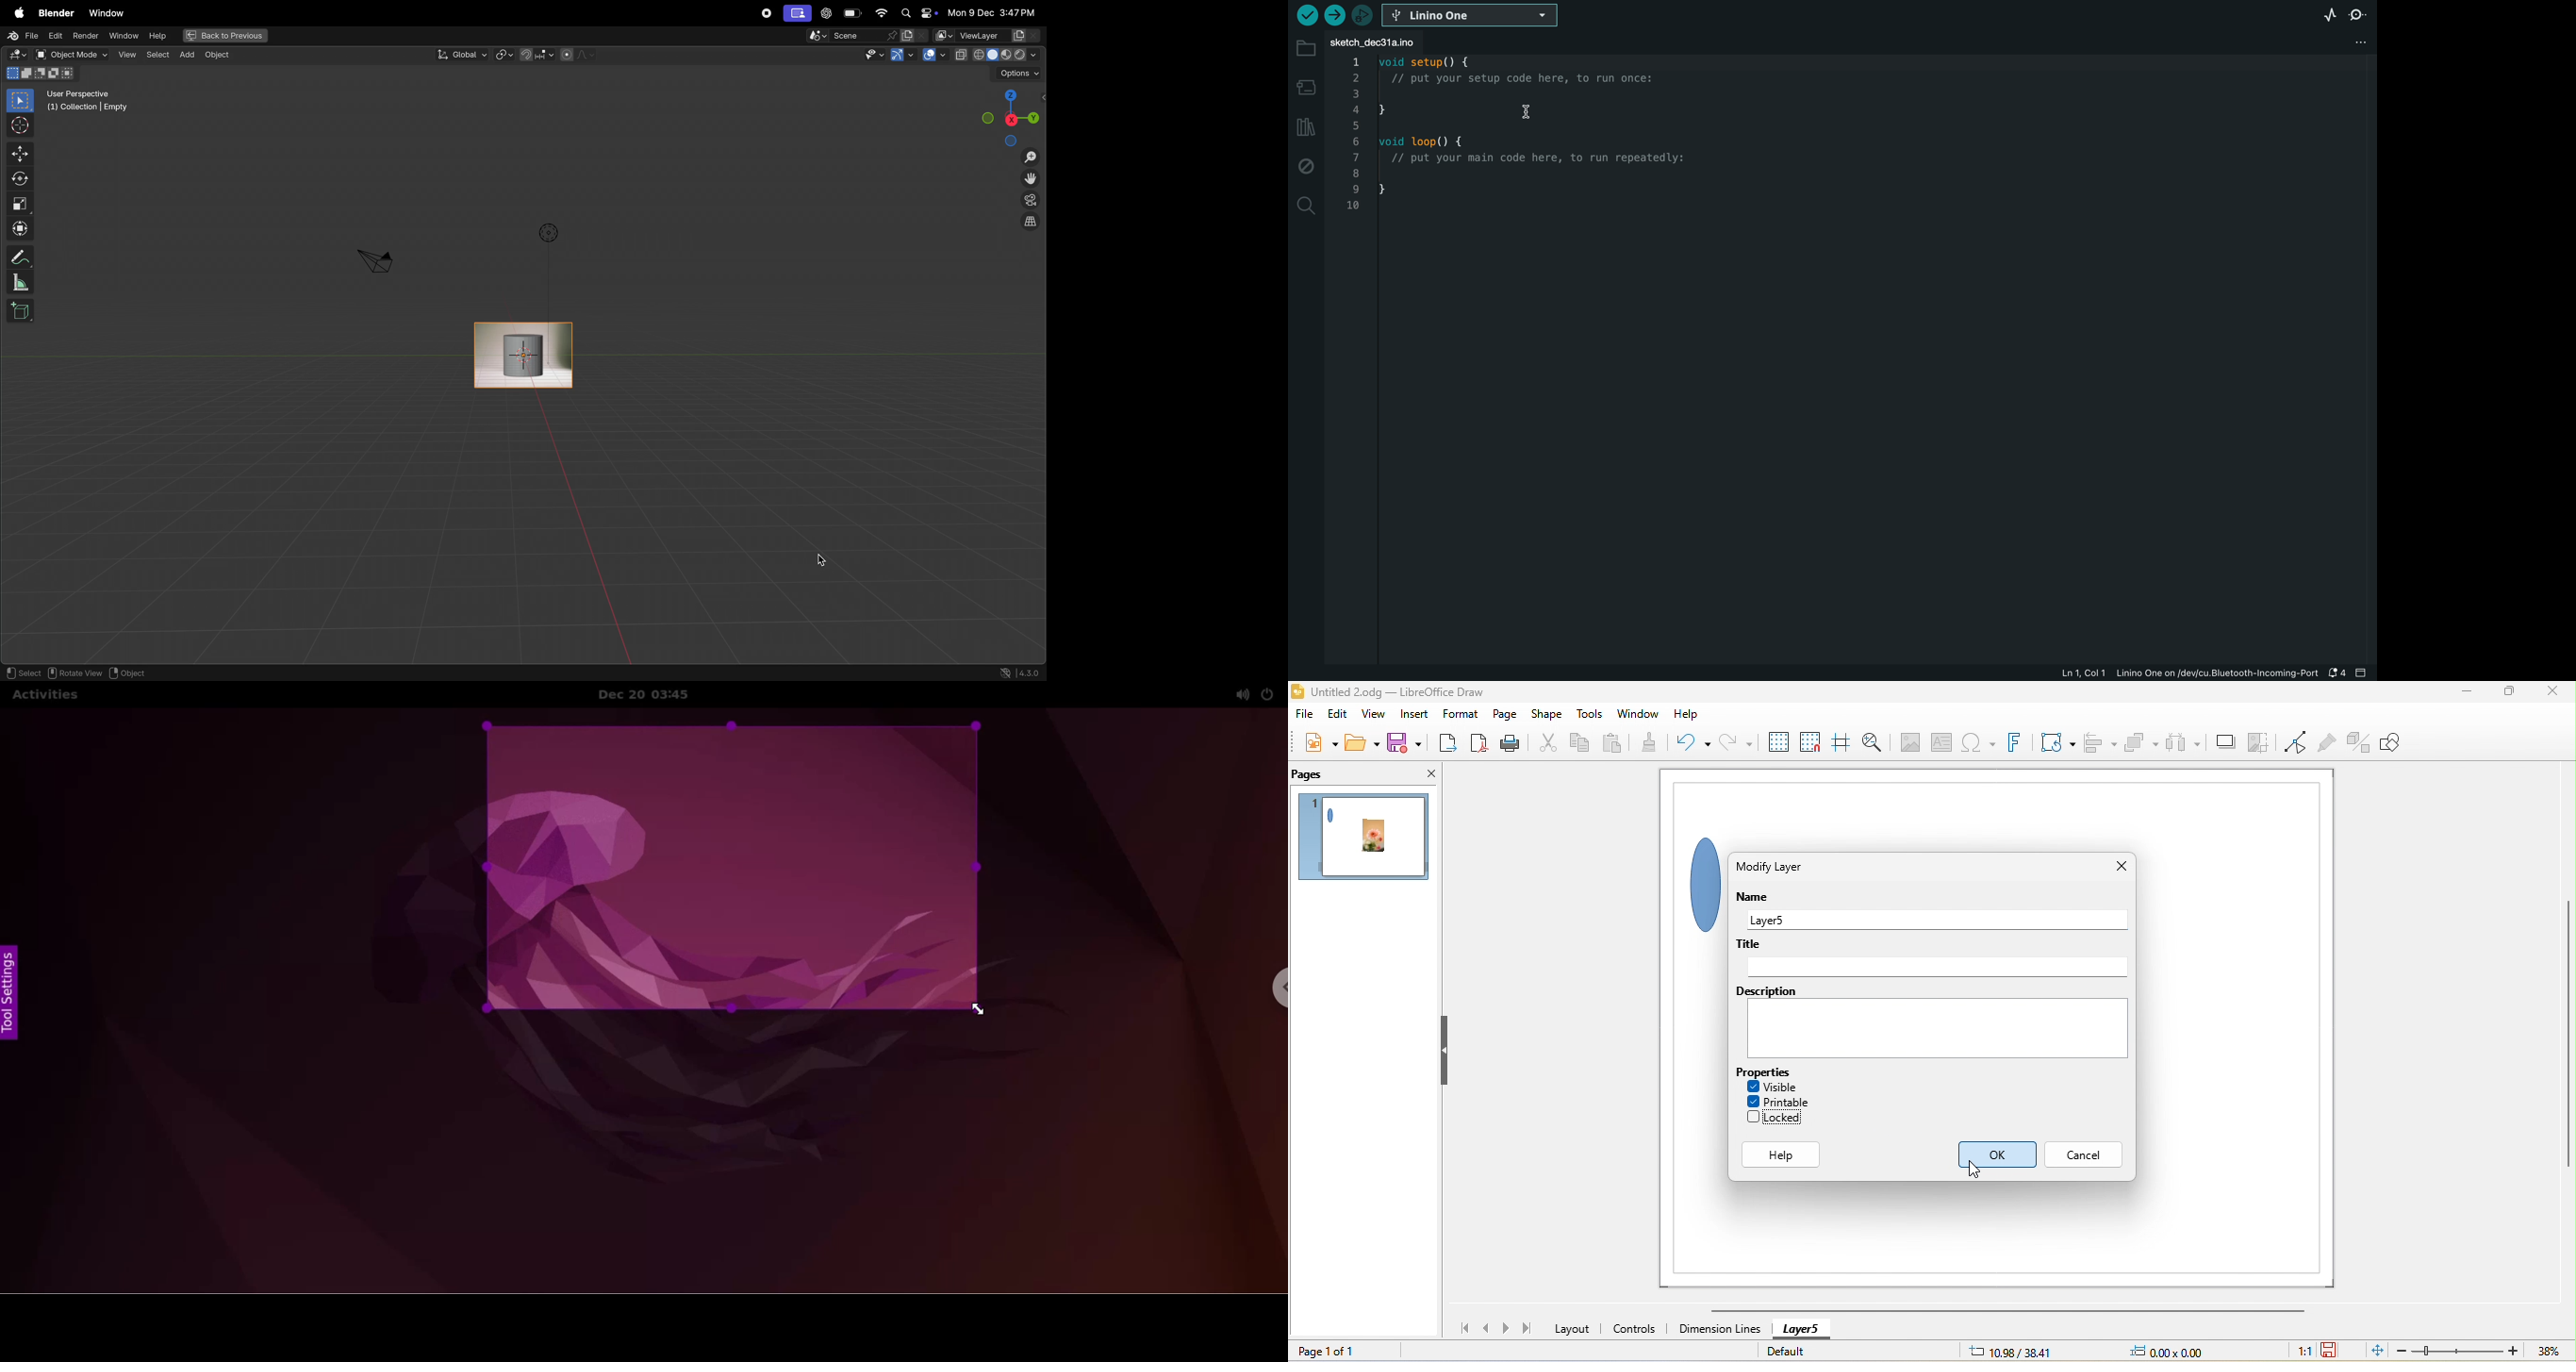  Describe the element at coordinates (1775, 741) in the screenshot. I see `display grid` at that location.